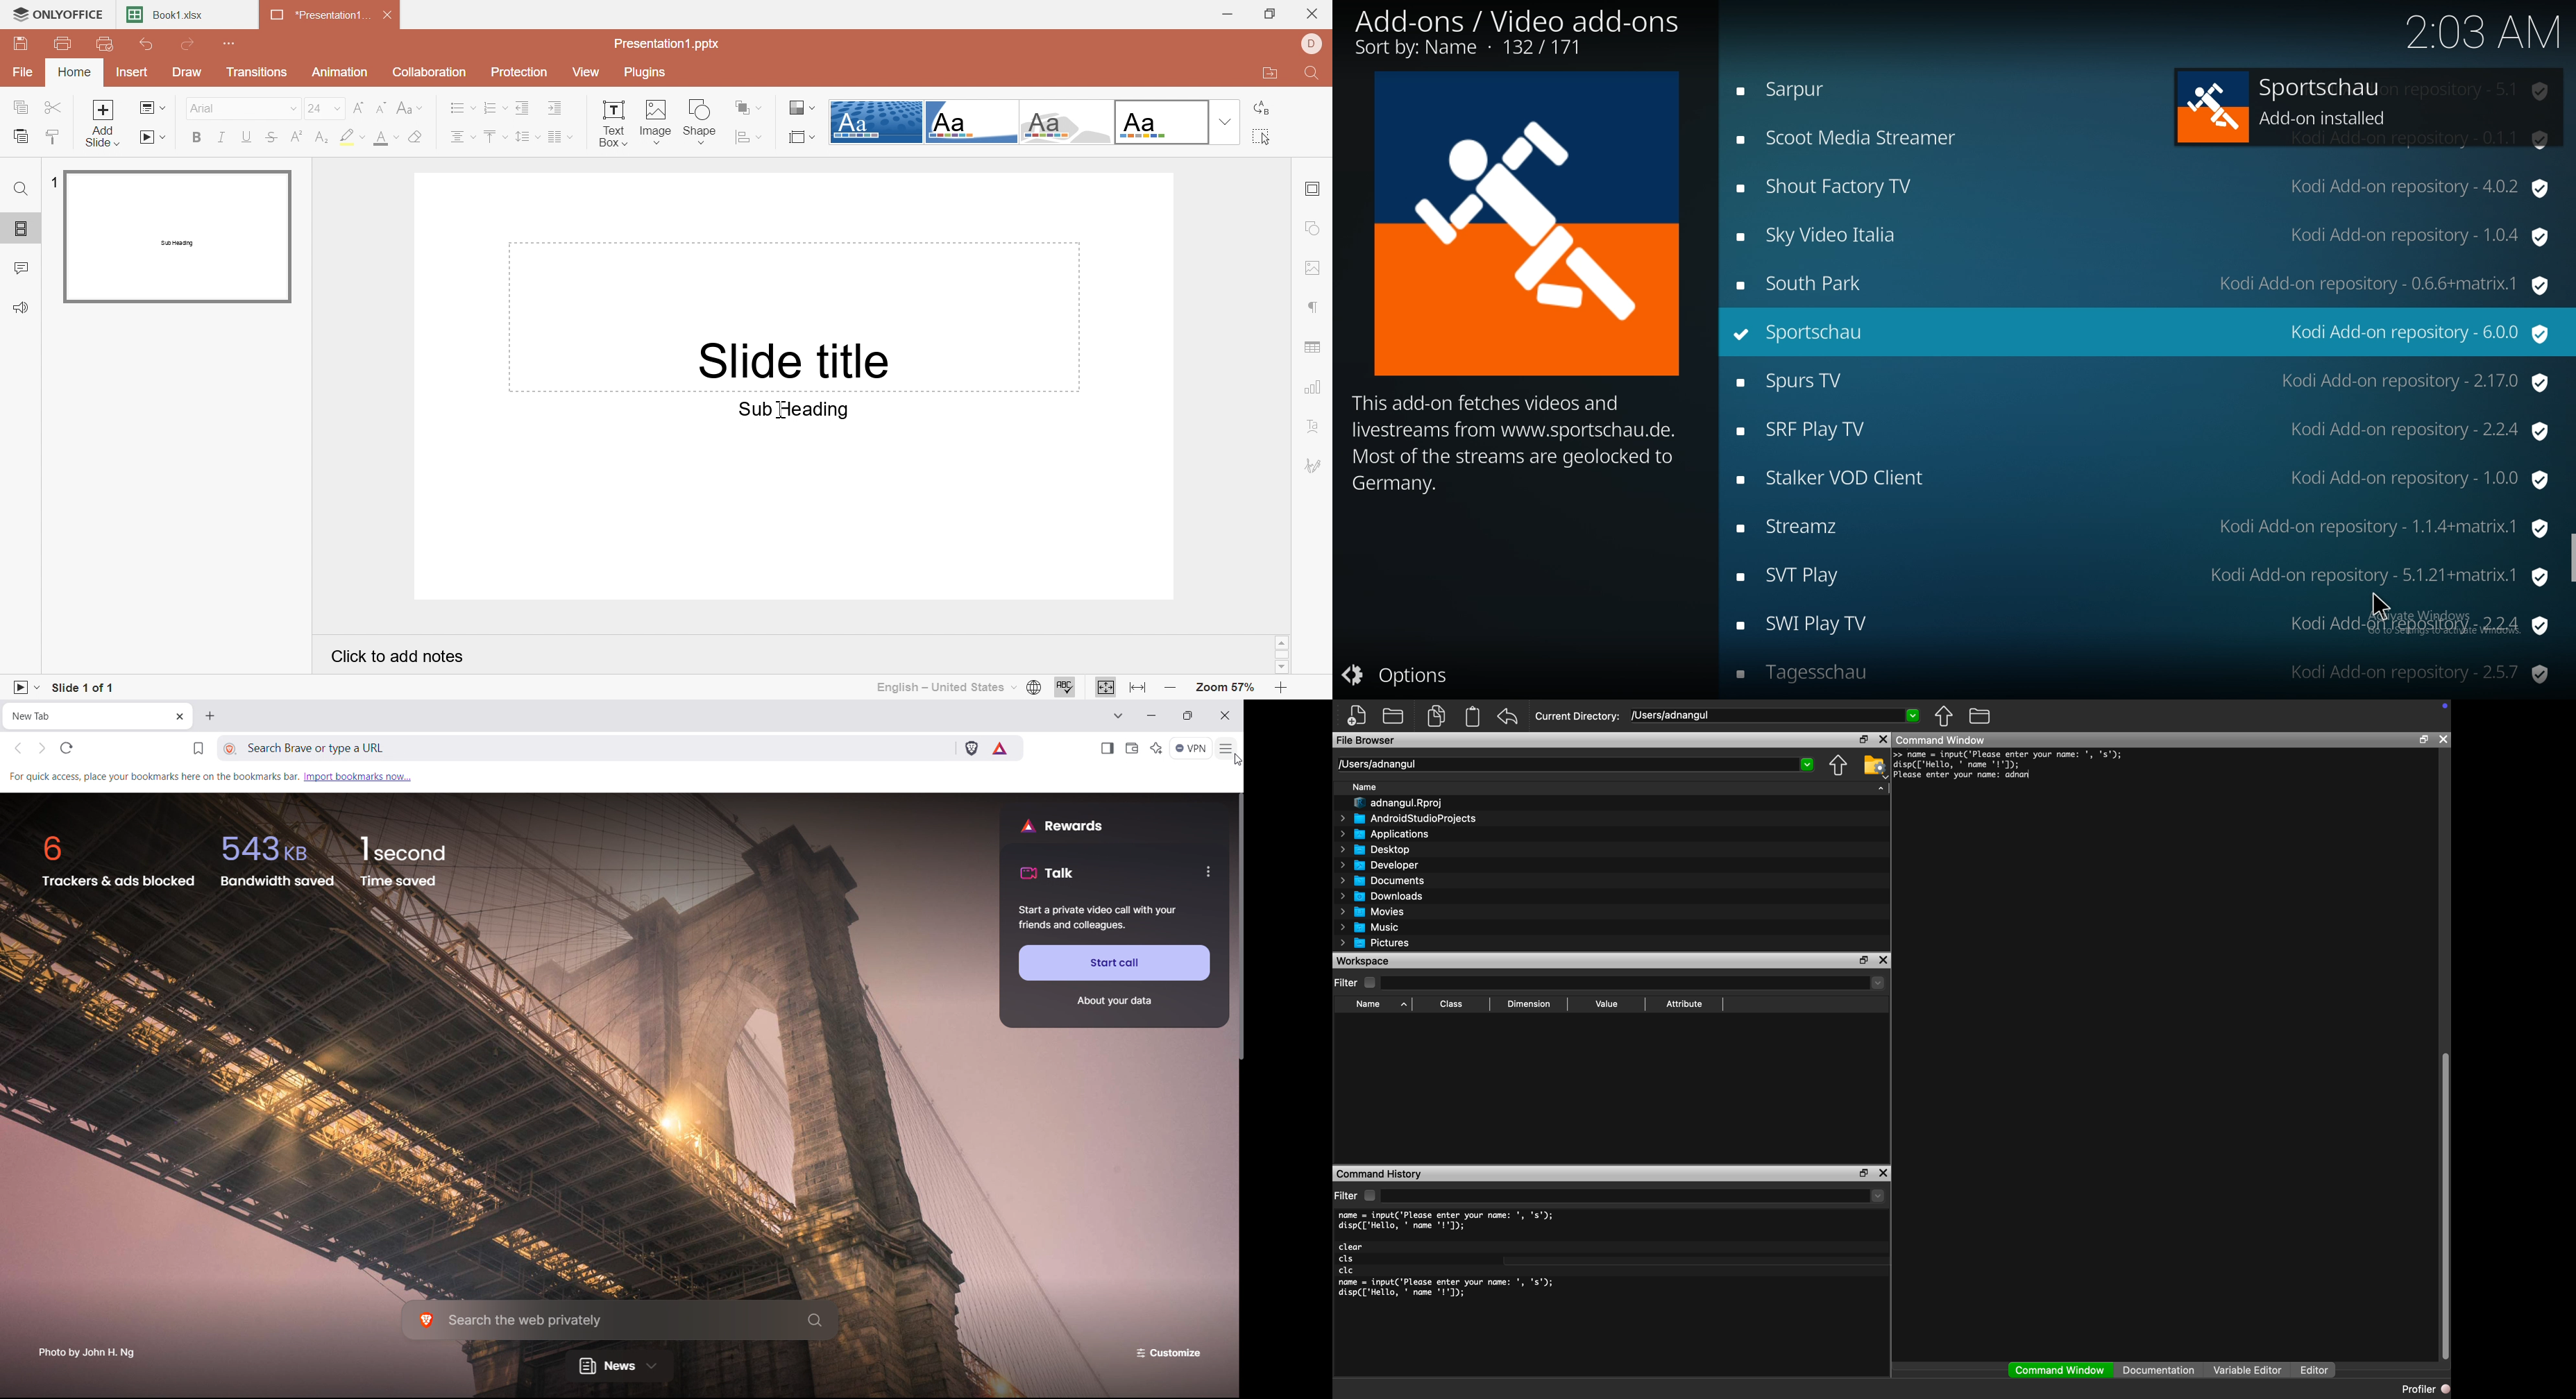  Describe the element at coordinates (249, 137) in the screenshot. I see `Underline` at that location.